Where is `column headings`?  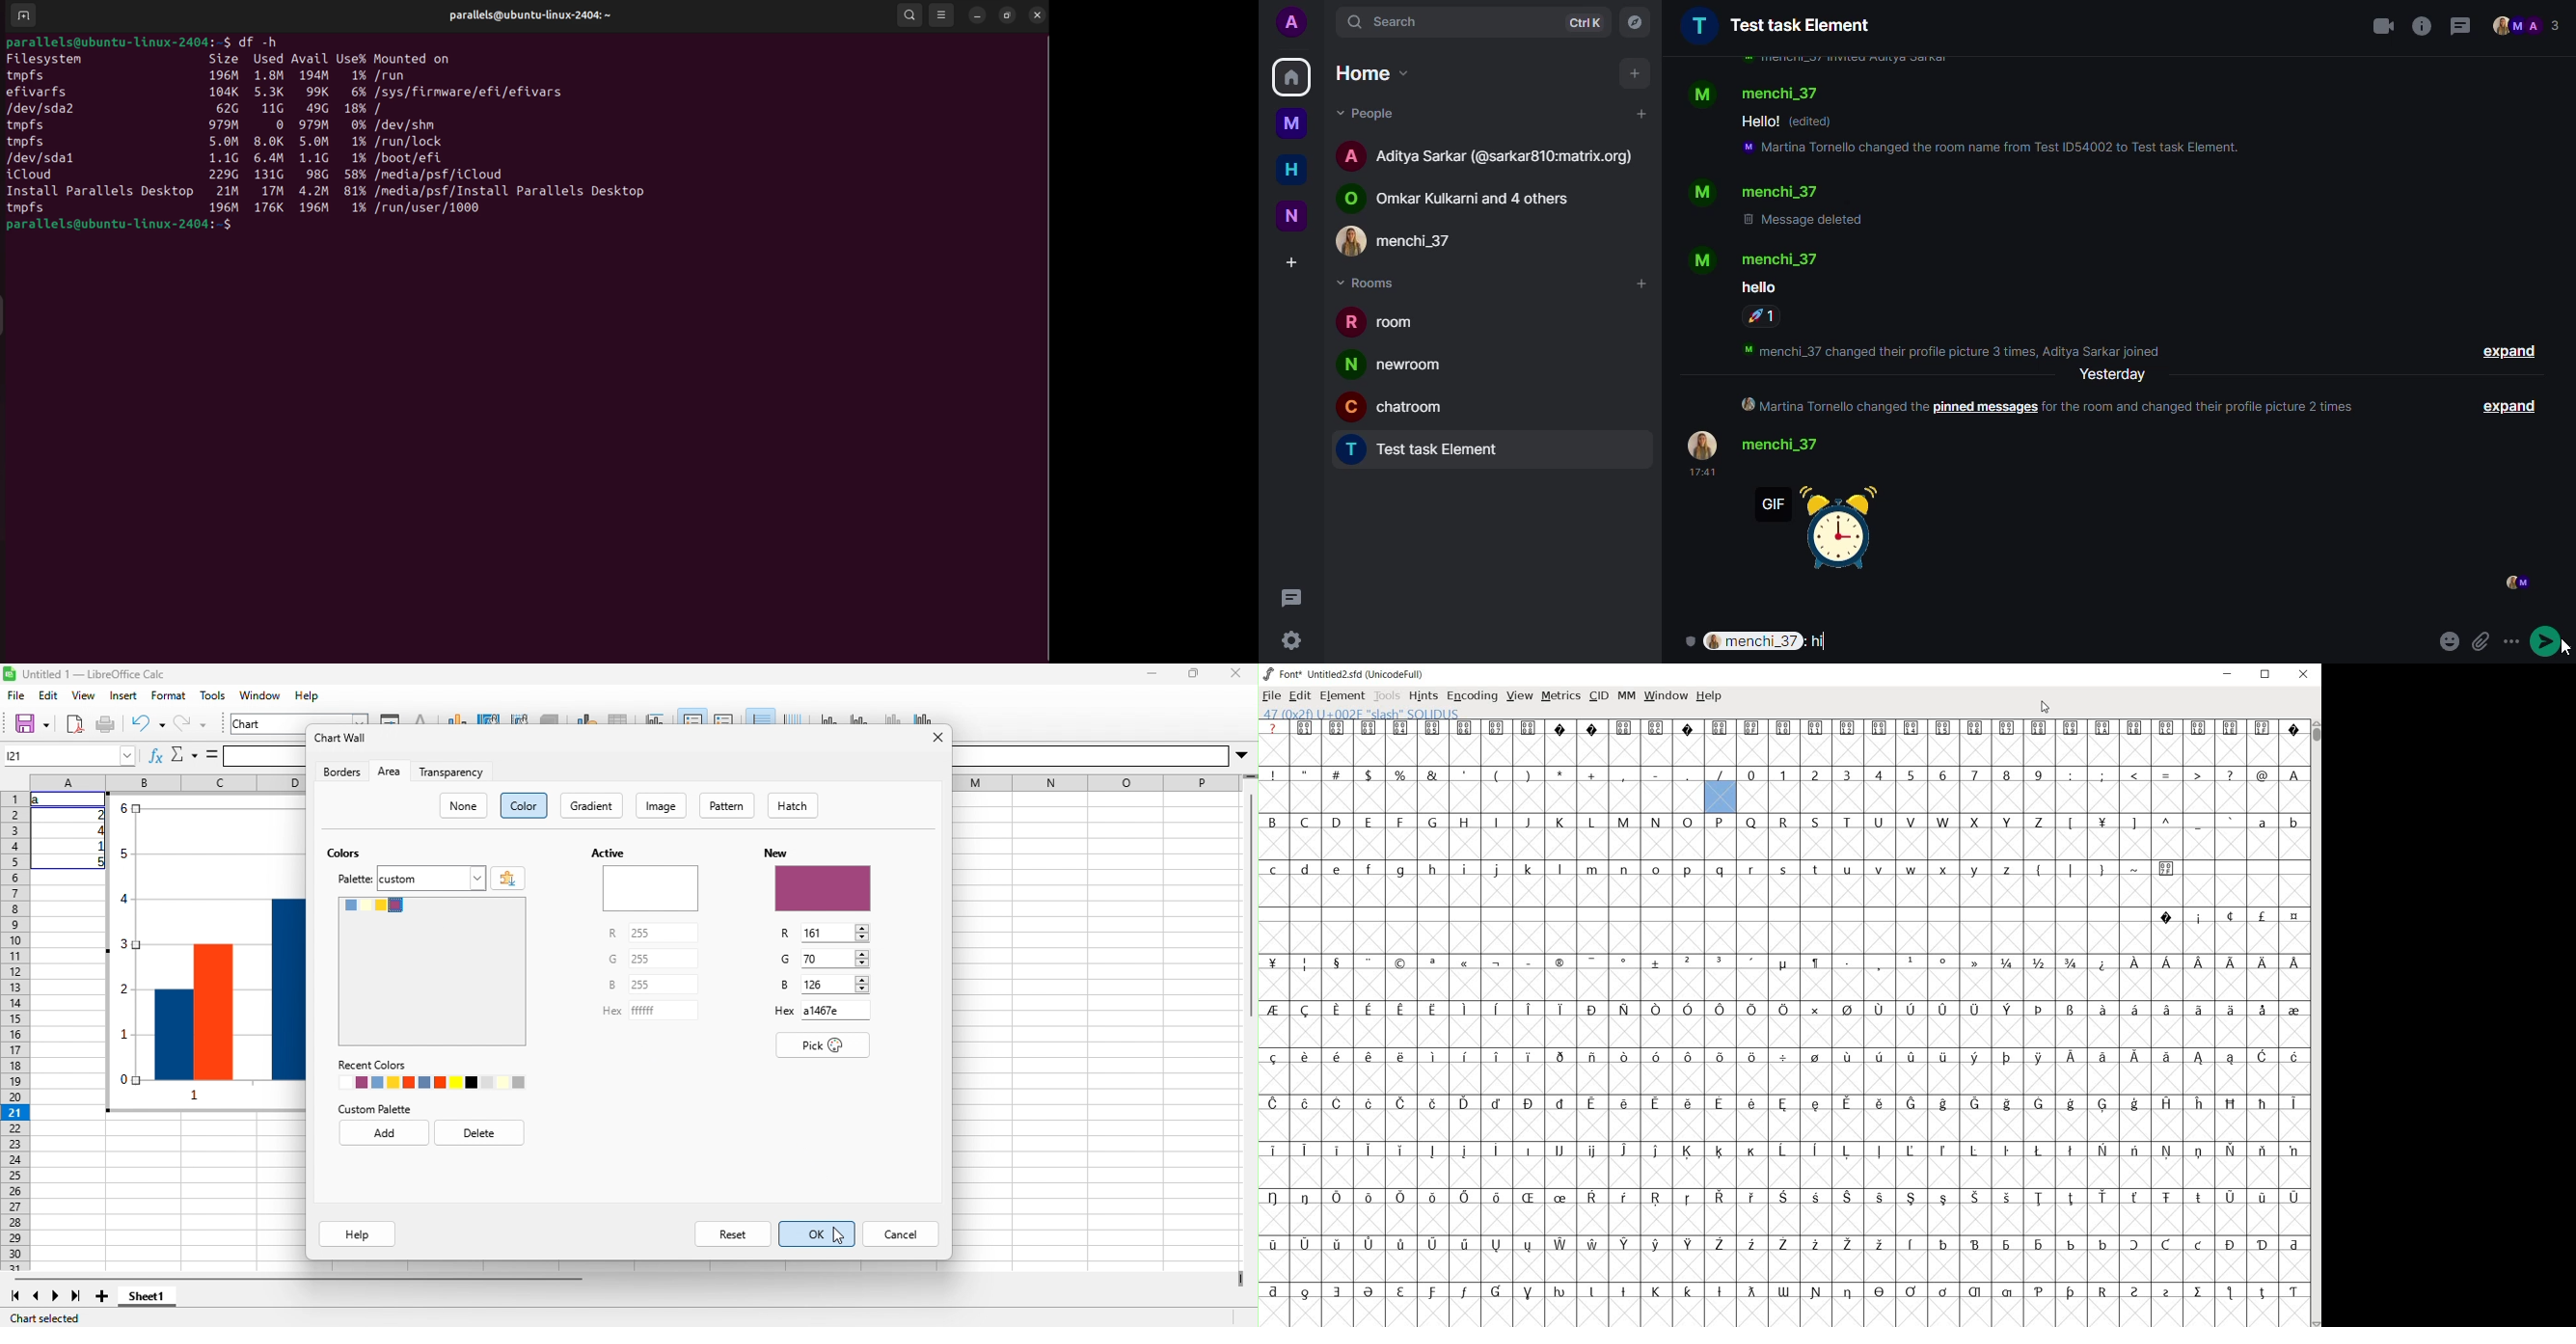 column headings is located at coordinates (168, 782).